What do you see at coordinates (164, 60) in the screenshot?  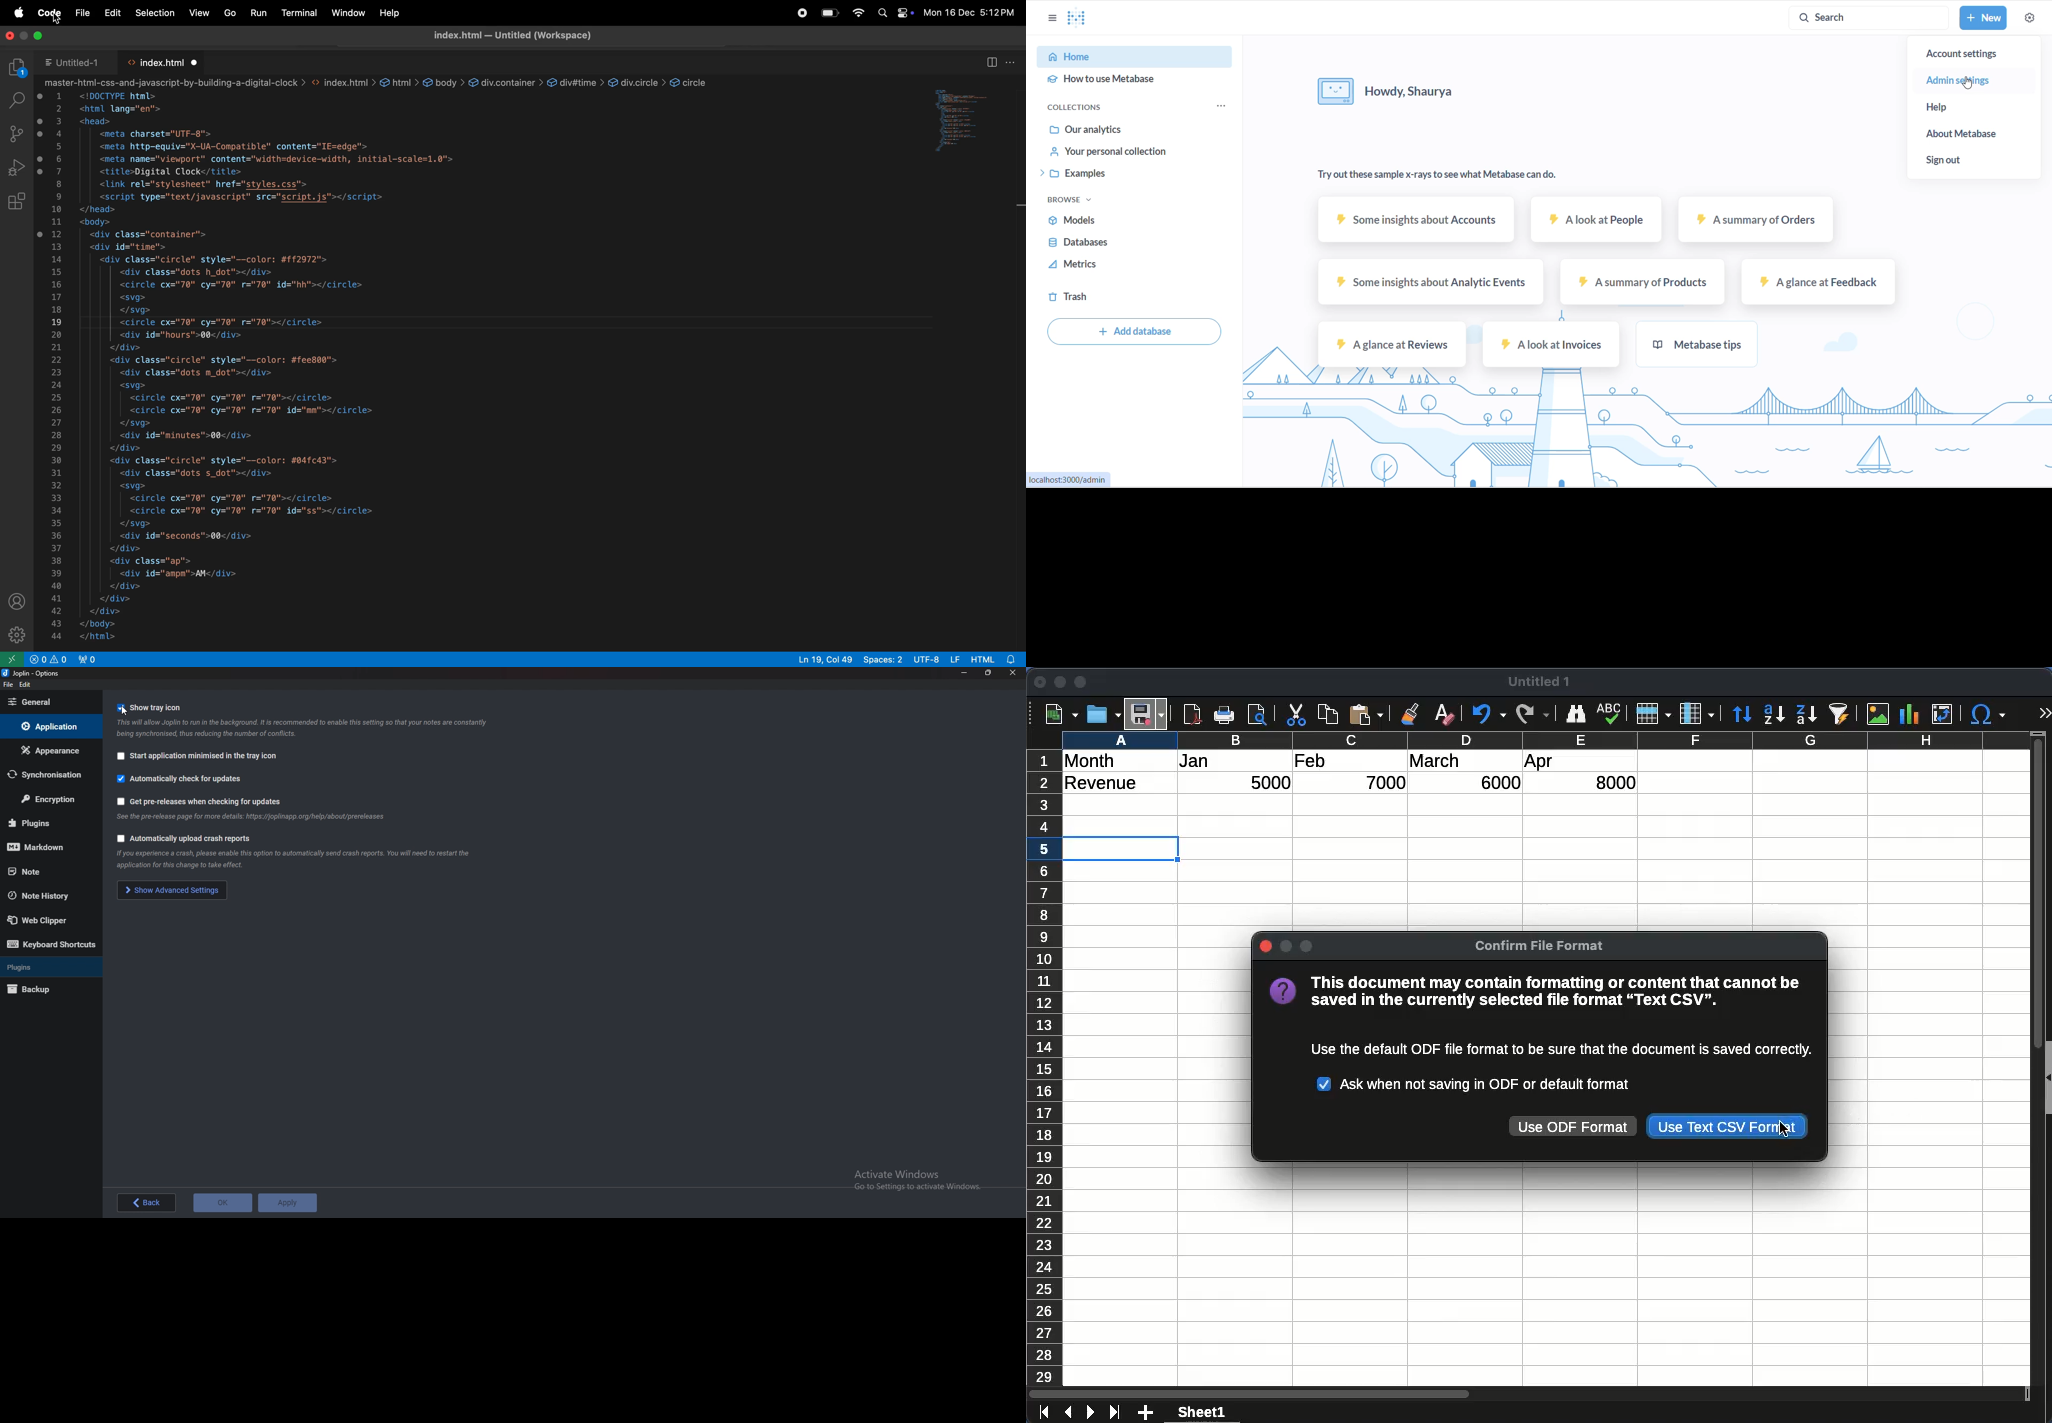 I see `index html` at bounding box center [164, 60].